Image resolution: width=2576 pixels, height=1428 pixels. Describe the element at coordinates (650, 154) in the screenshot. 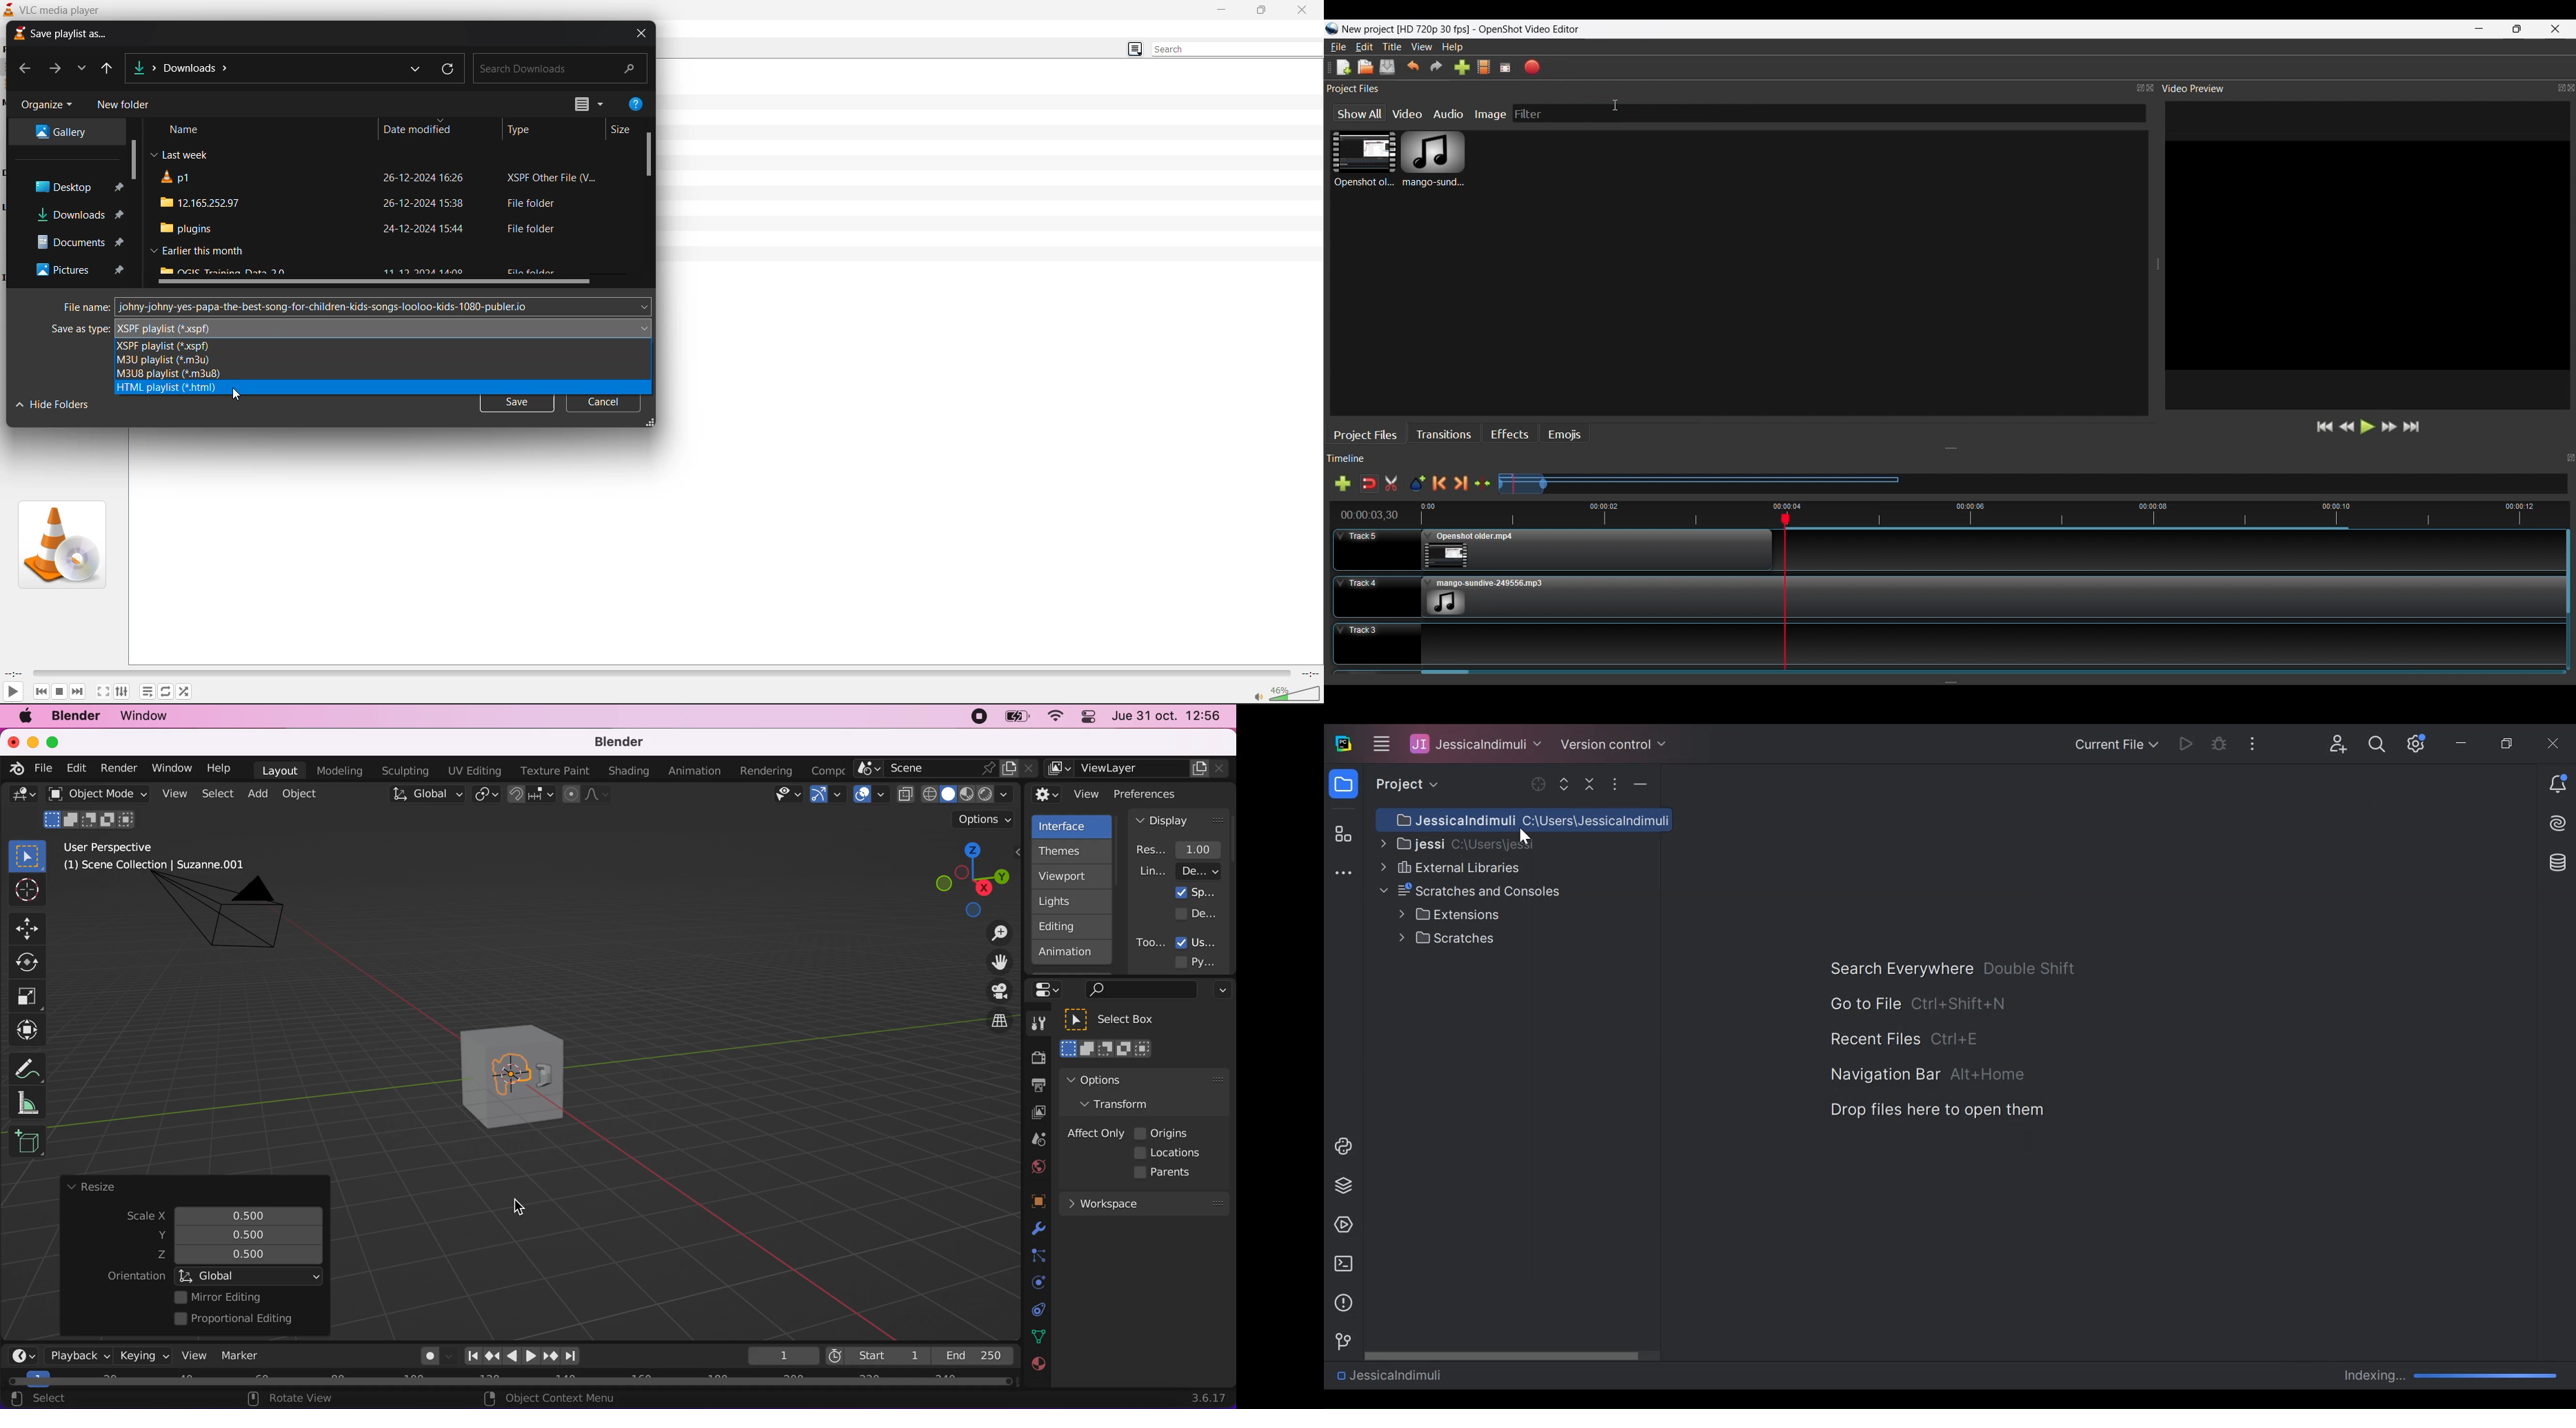

I see `vertical scroll bar` at that location.